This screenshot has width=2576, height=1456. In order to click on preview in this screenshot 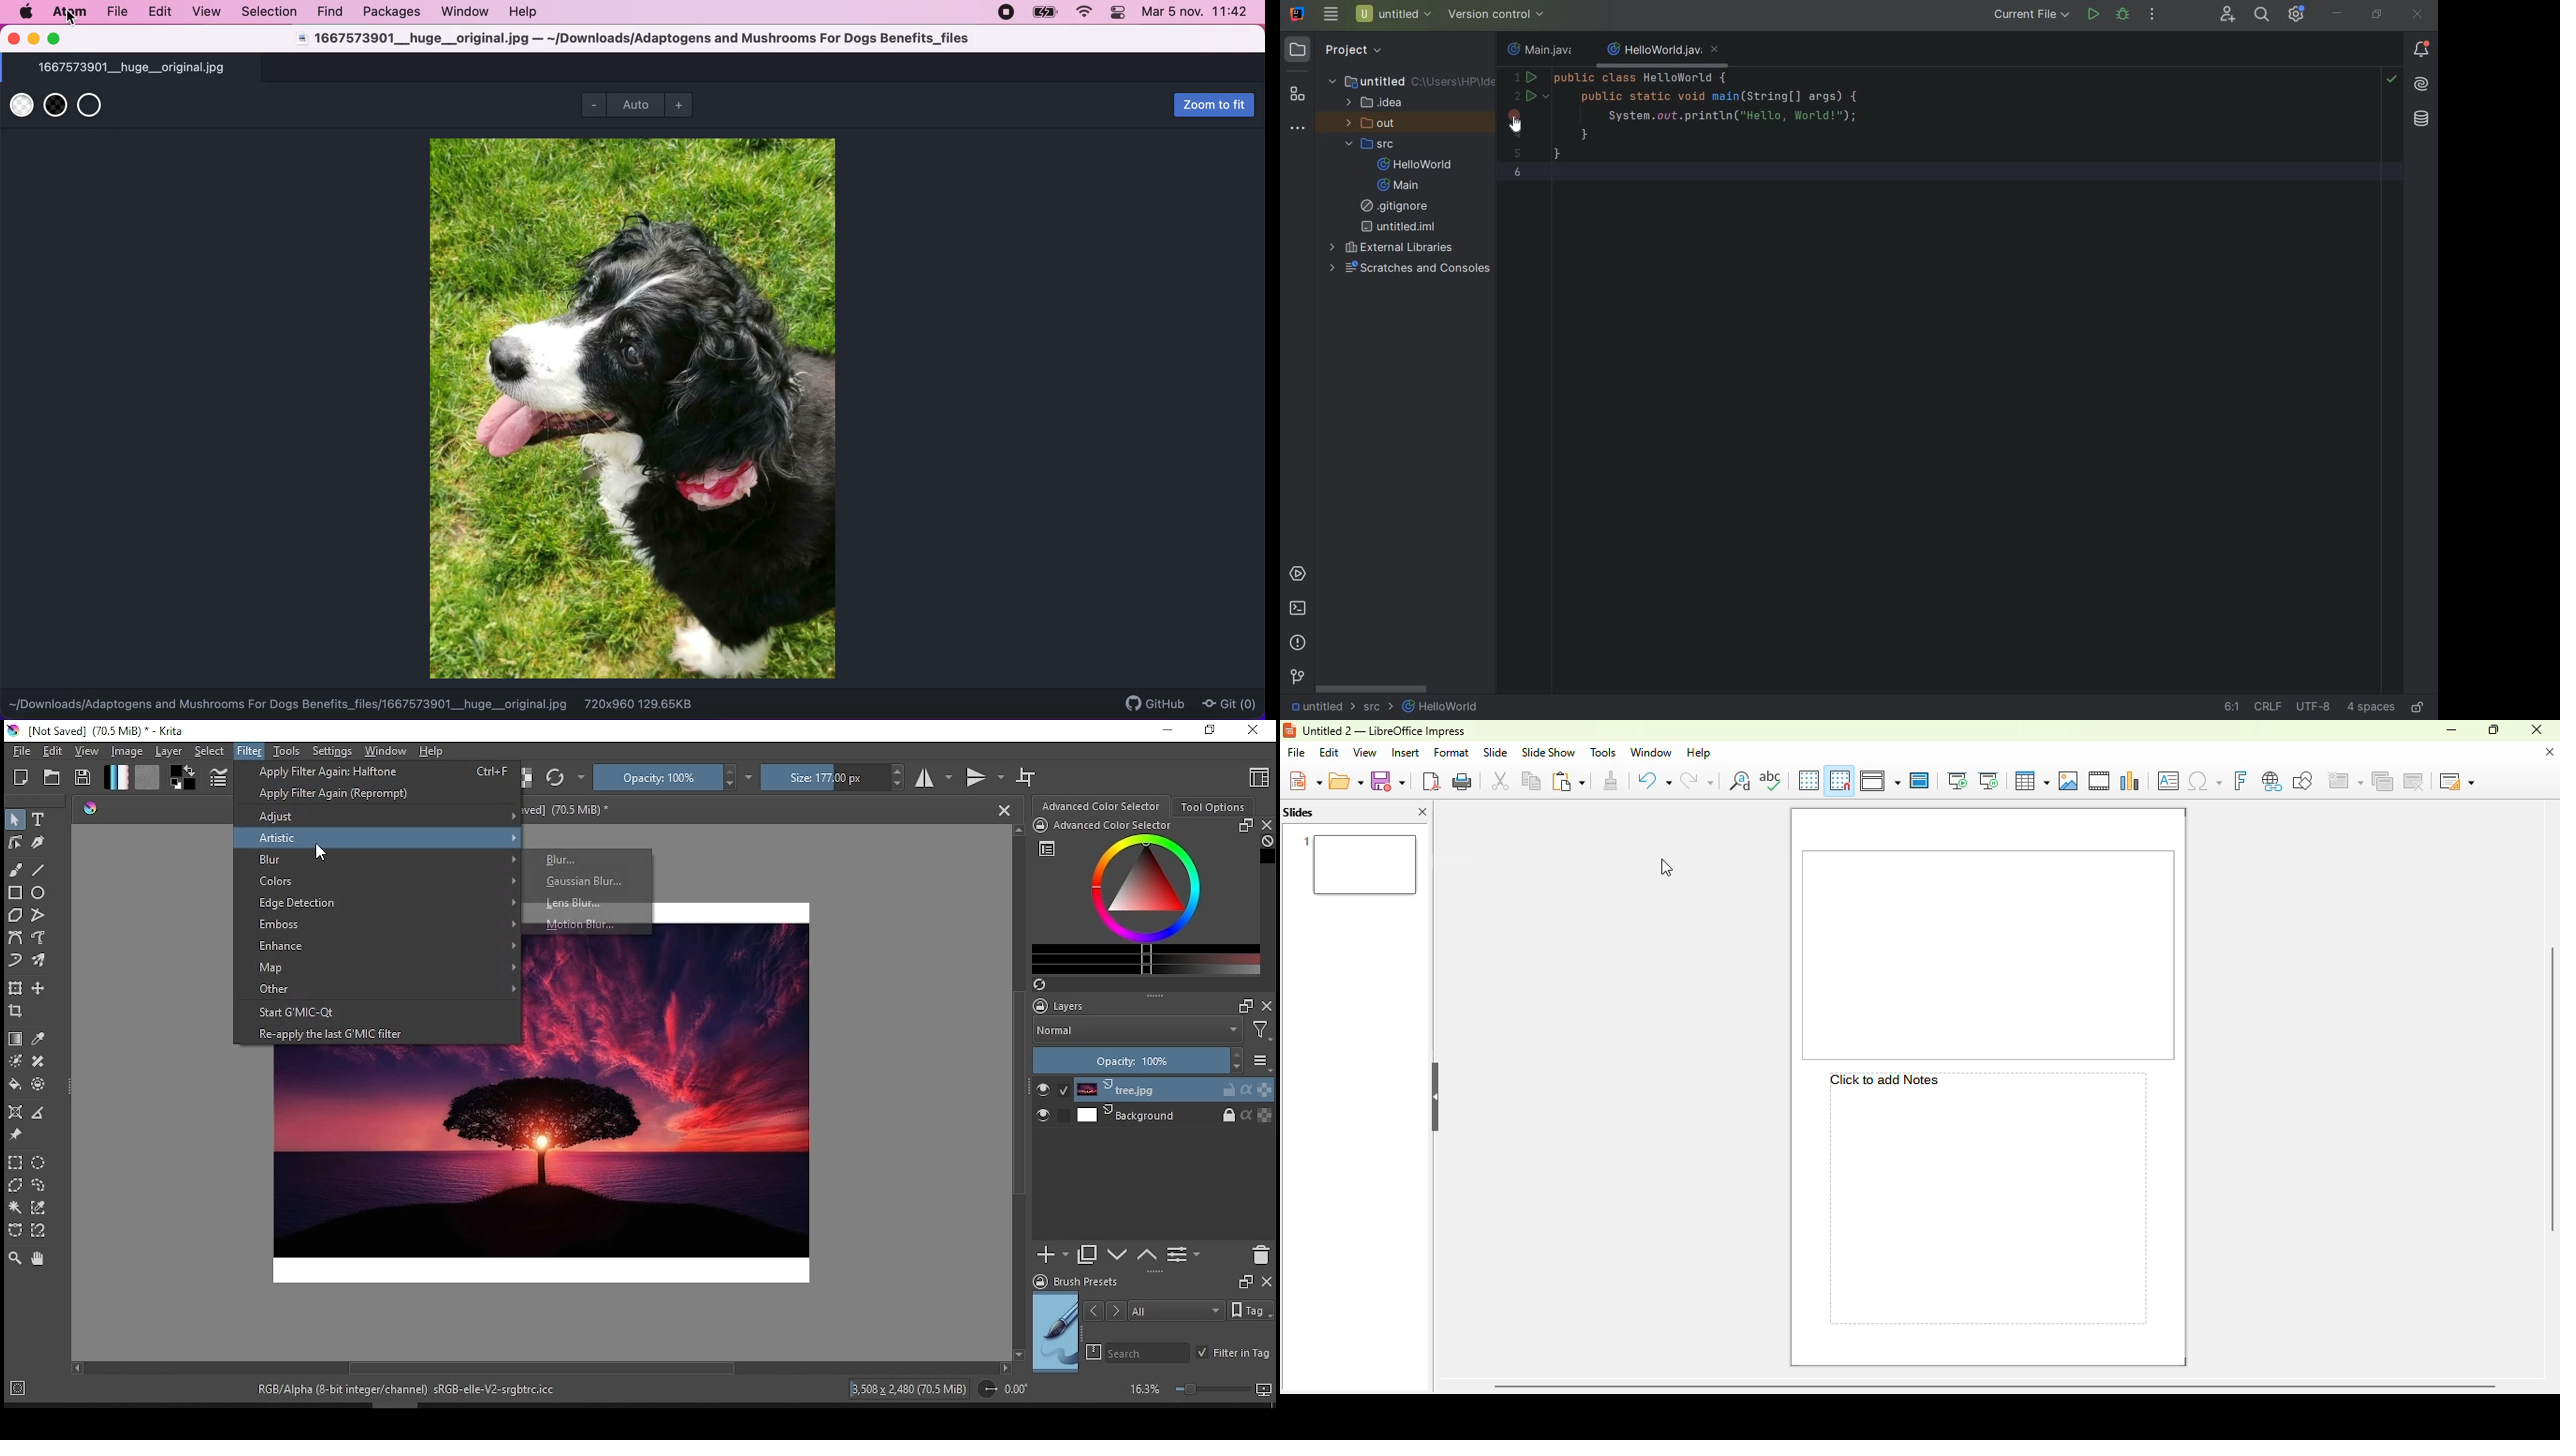, I will do `click(1056, 1333)`.